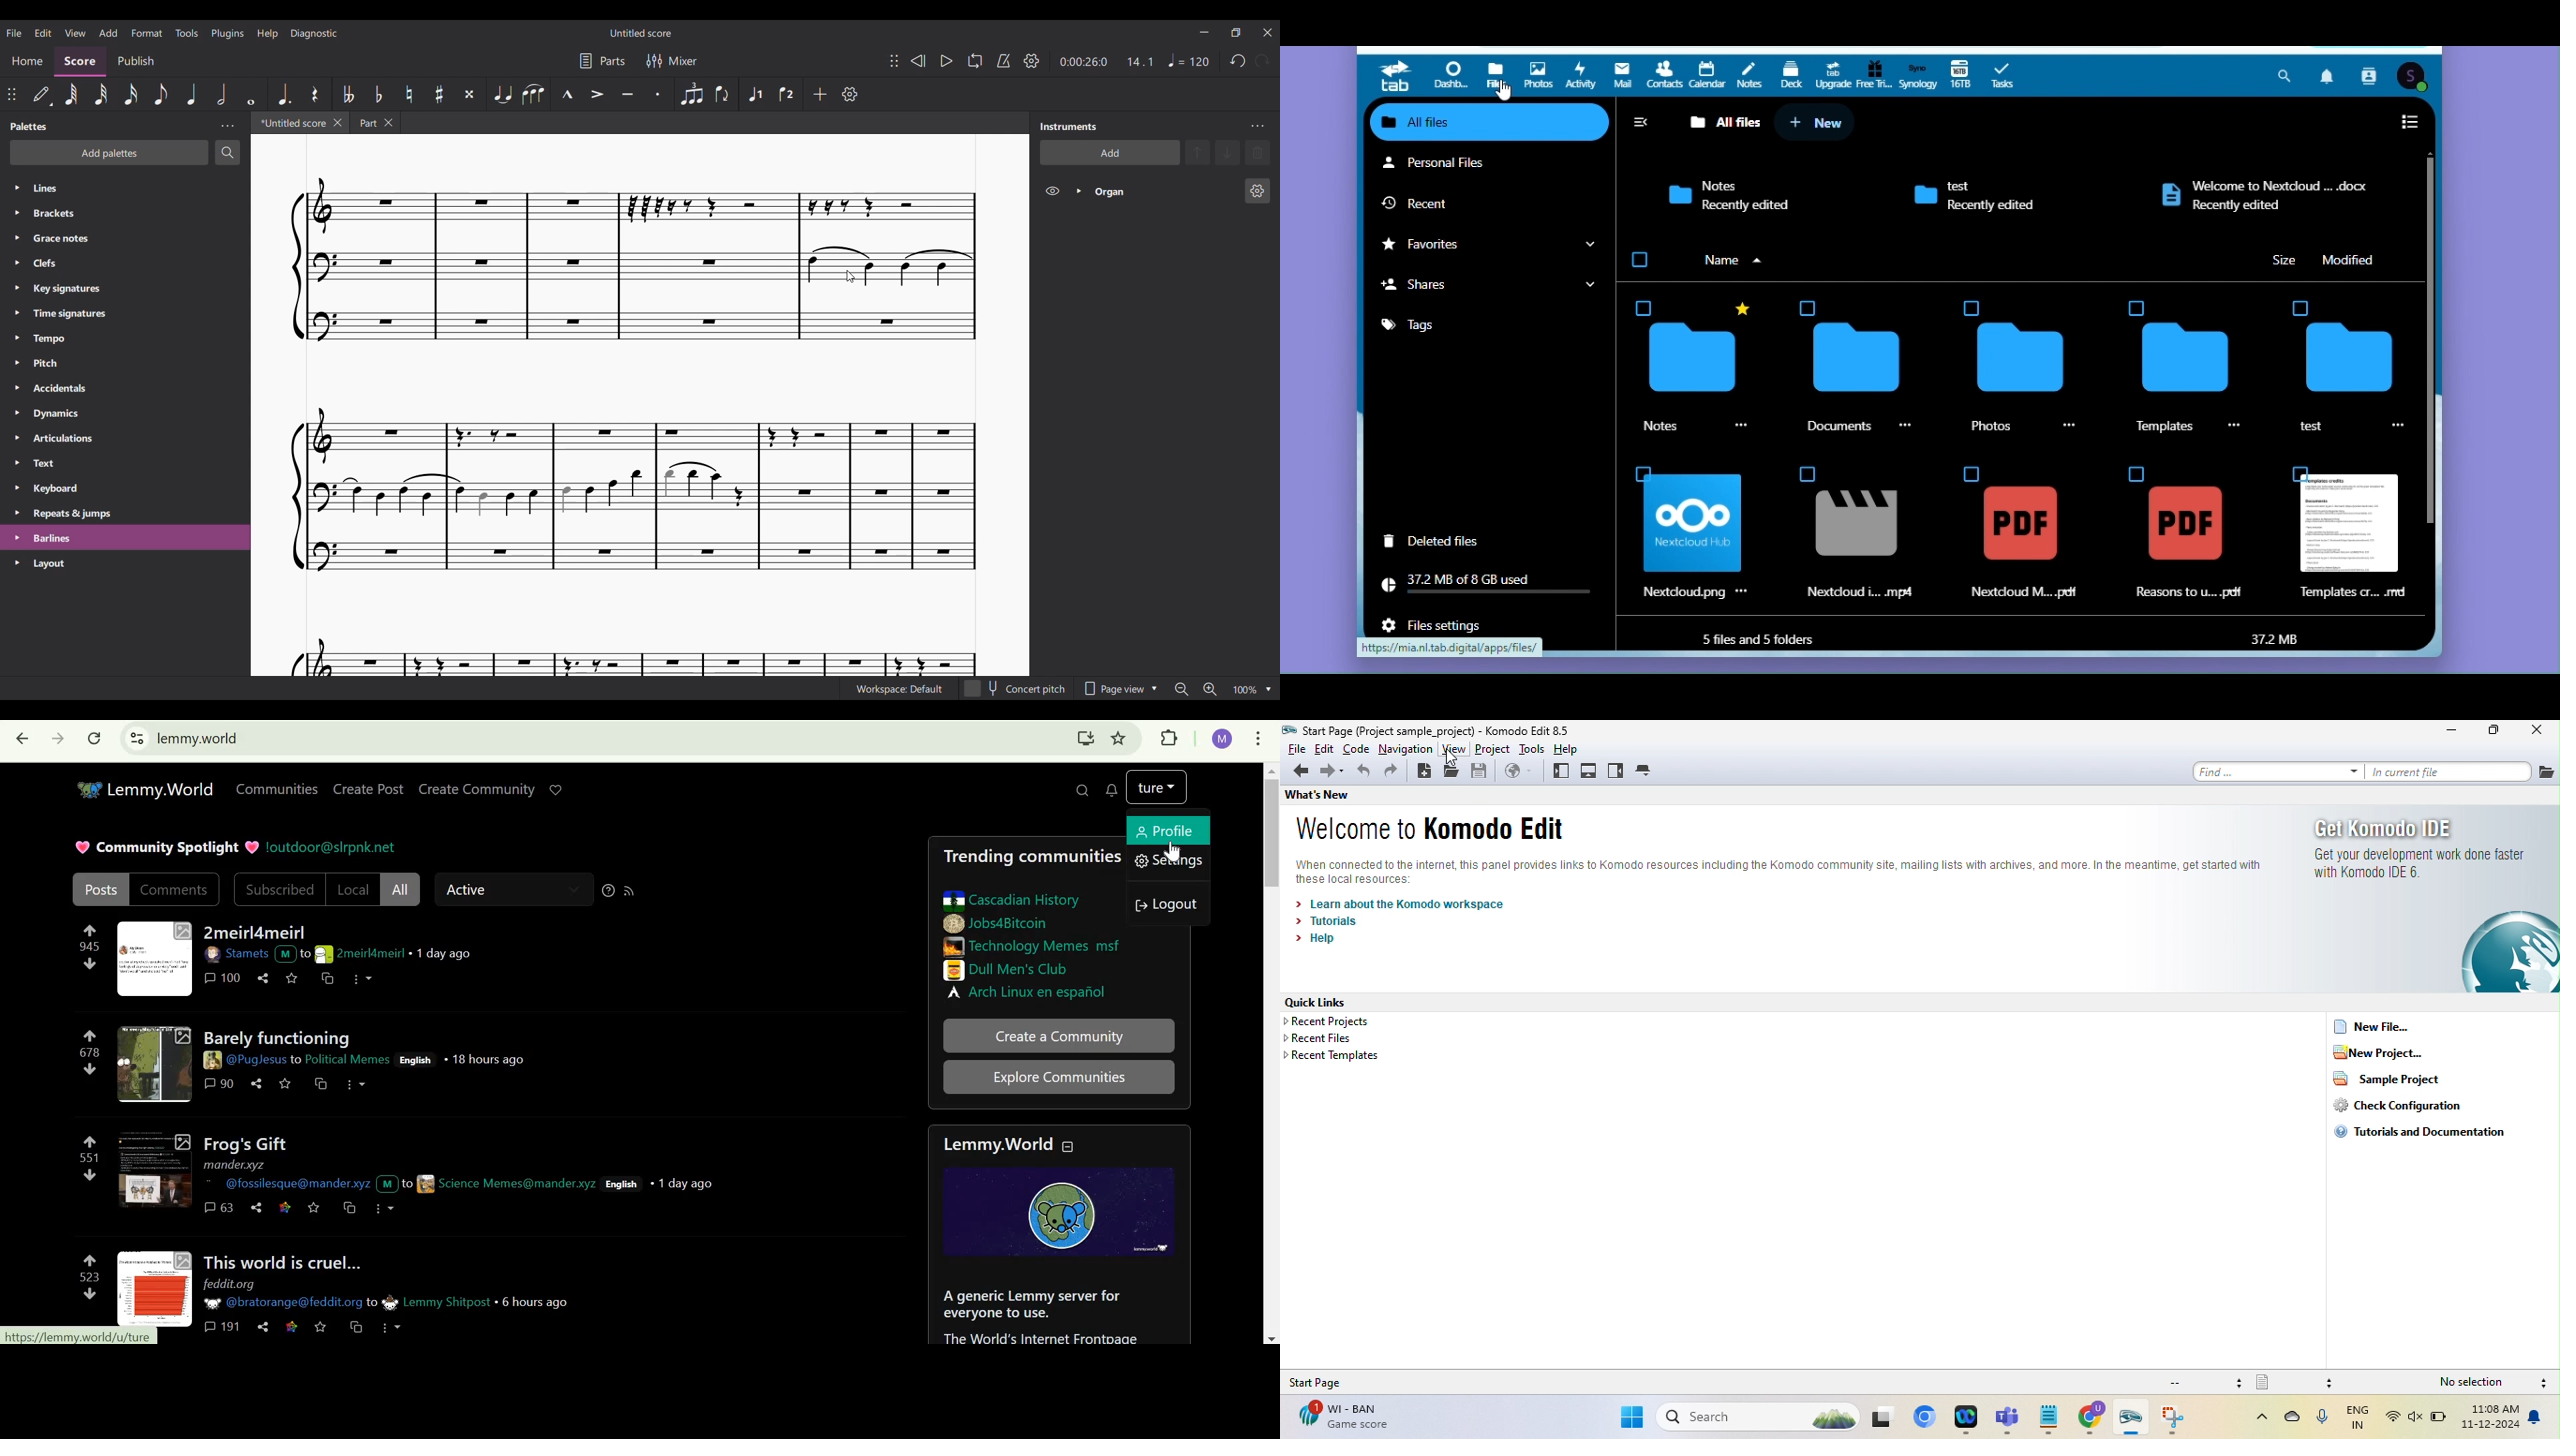 Image resolution: width=2576 pixels, height=1456 pixels. Describe the element at coordinates (2359, 1419) in the screenshot. I see `english` at that location.